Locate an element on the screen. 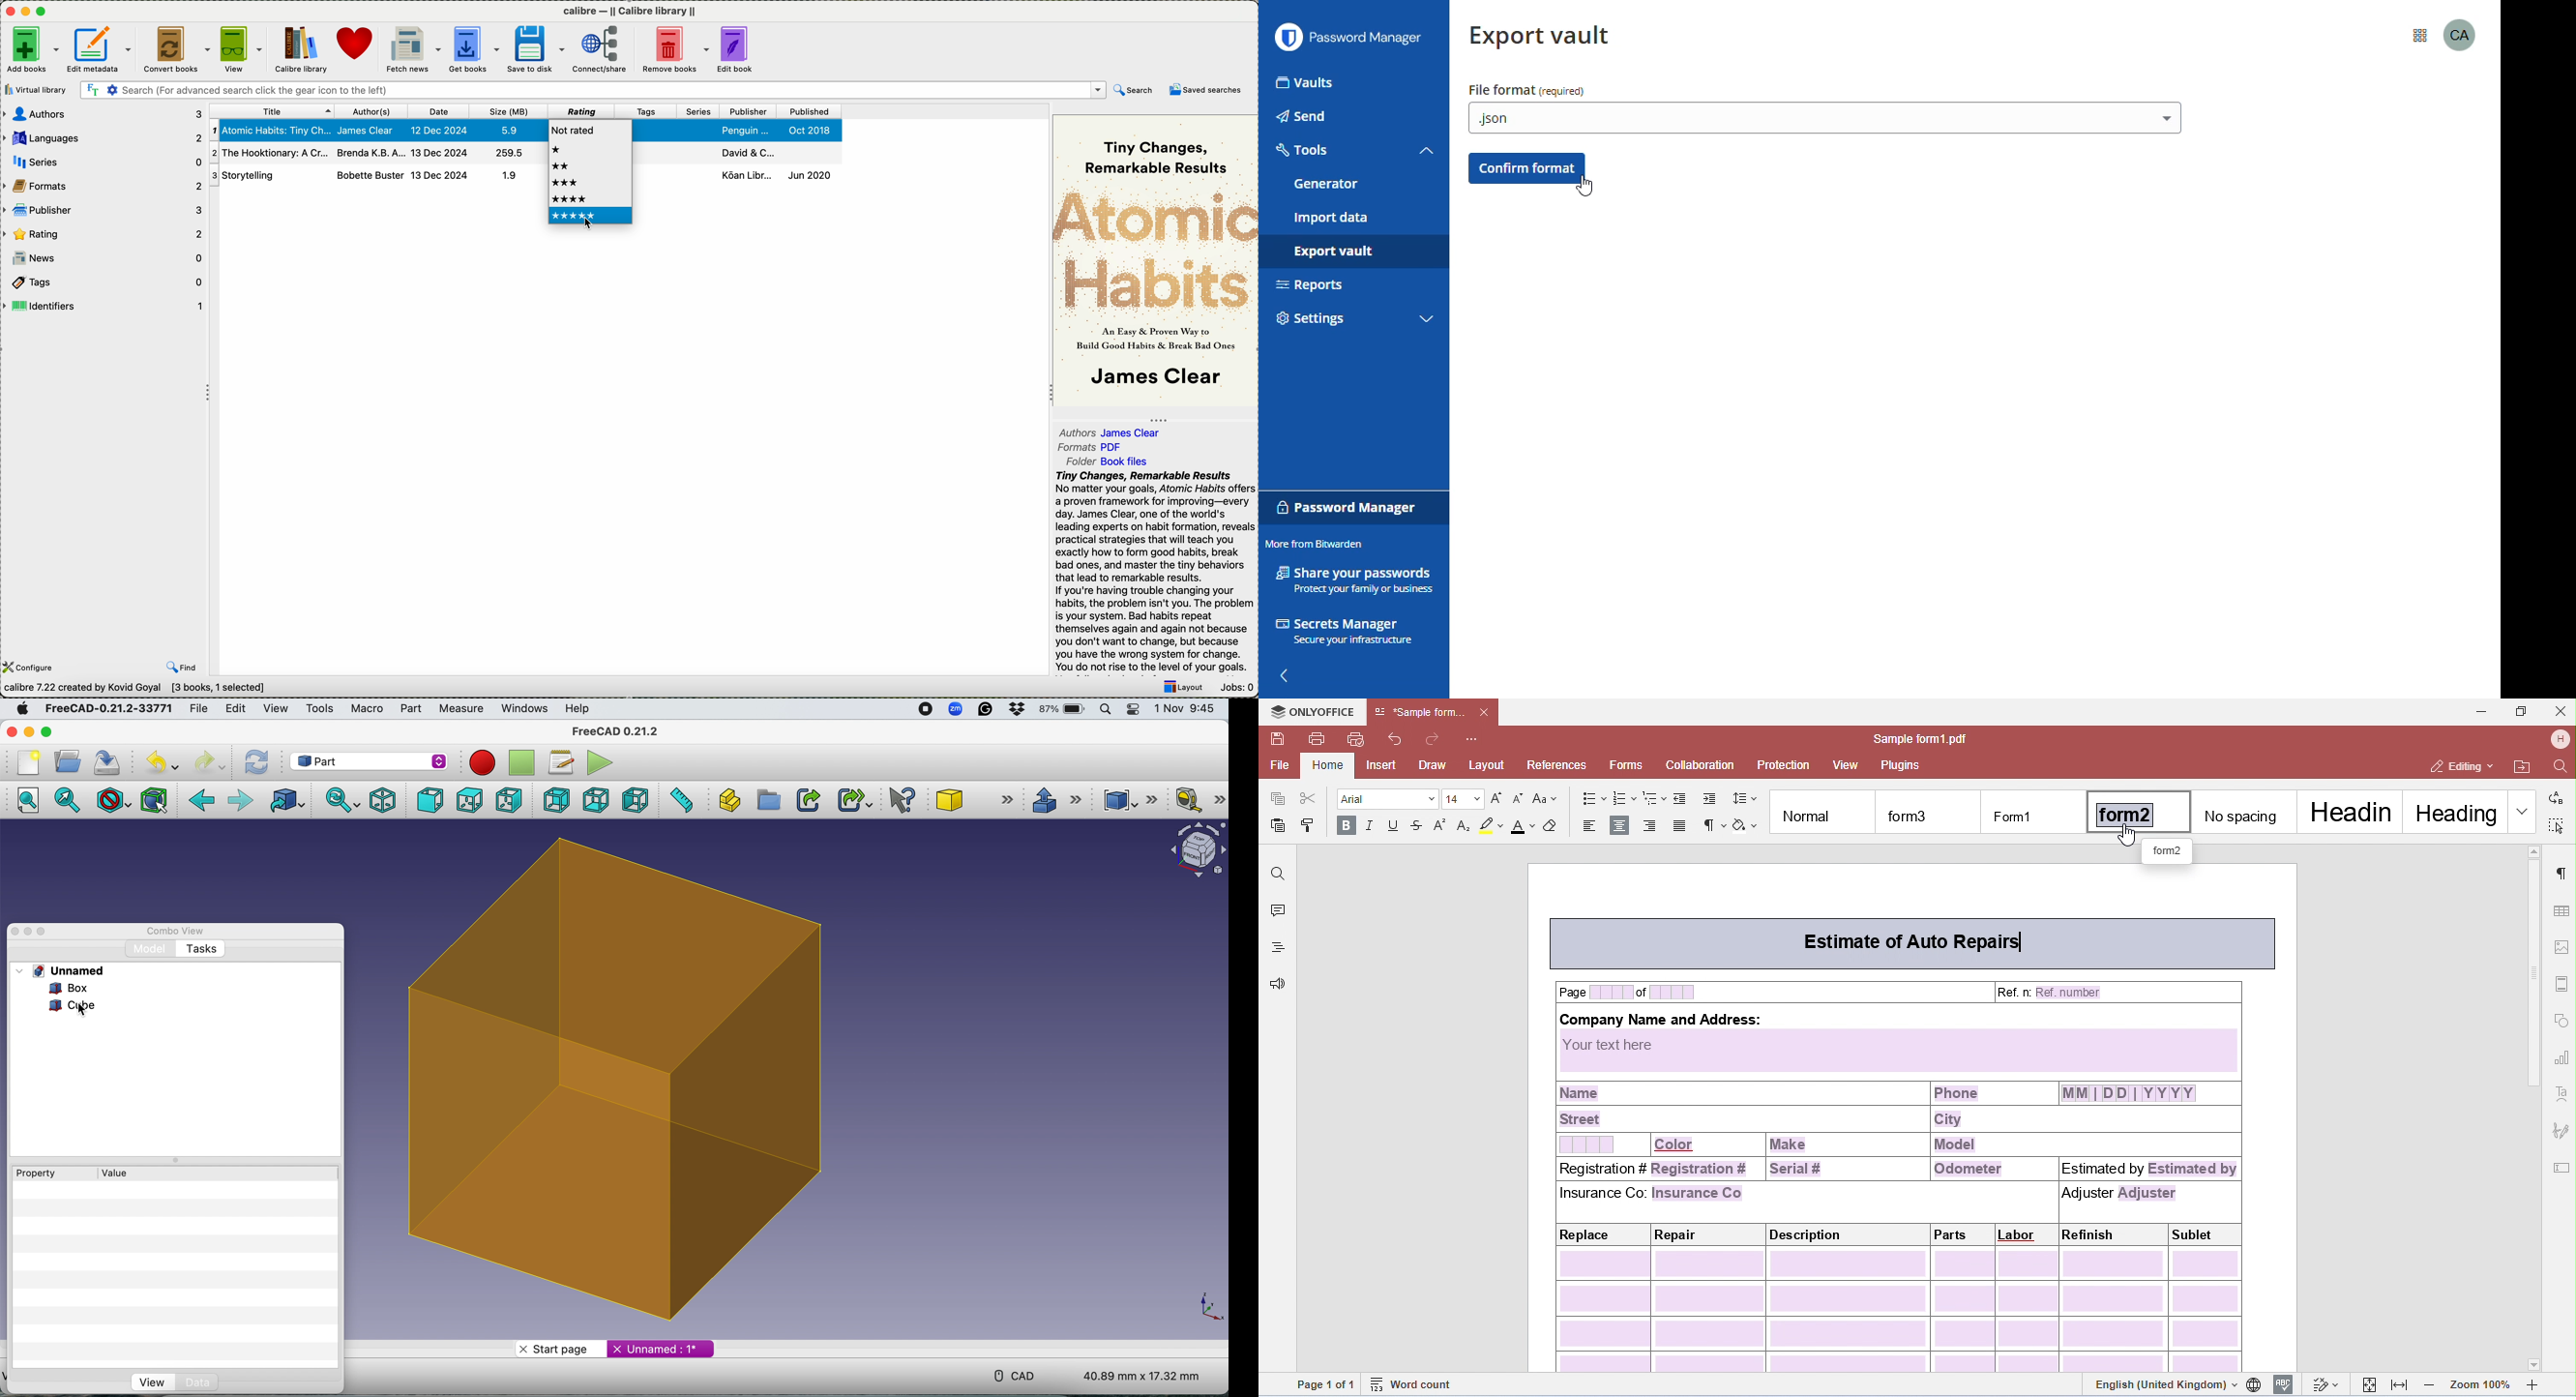 This screenshot has width=2576, height=1400. languages is located at coordinates (105, 139).